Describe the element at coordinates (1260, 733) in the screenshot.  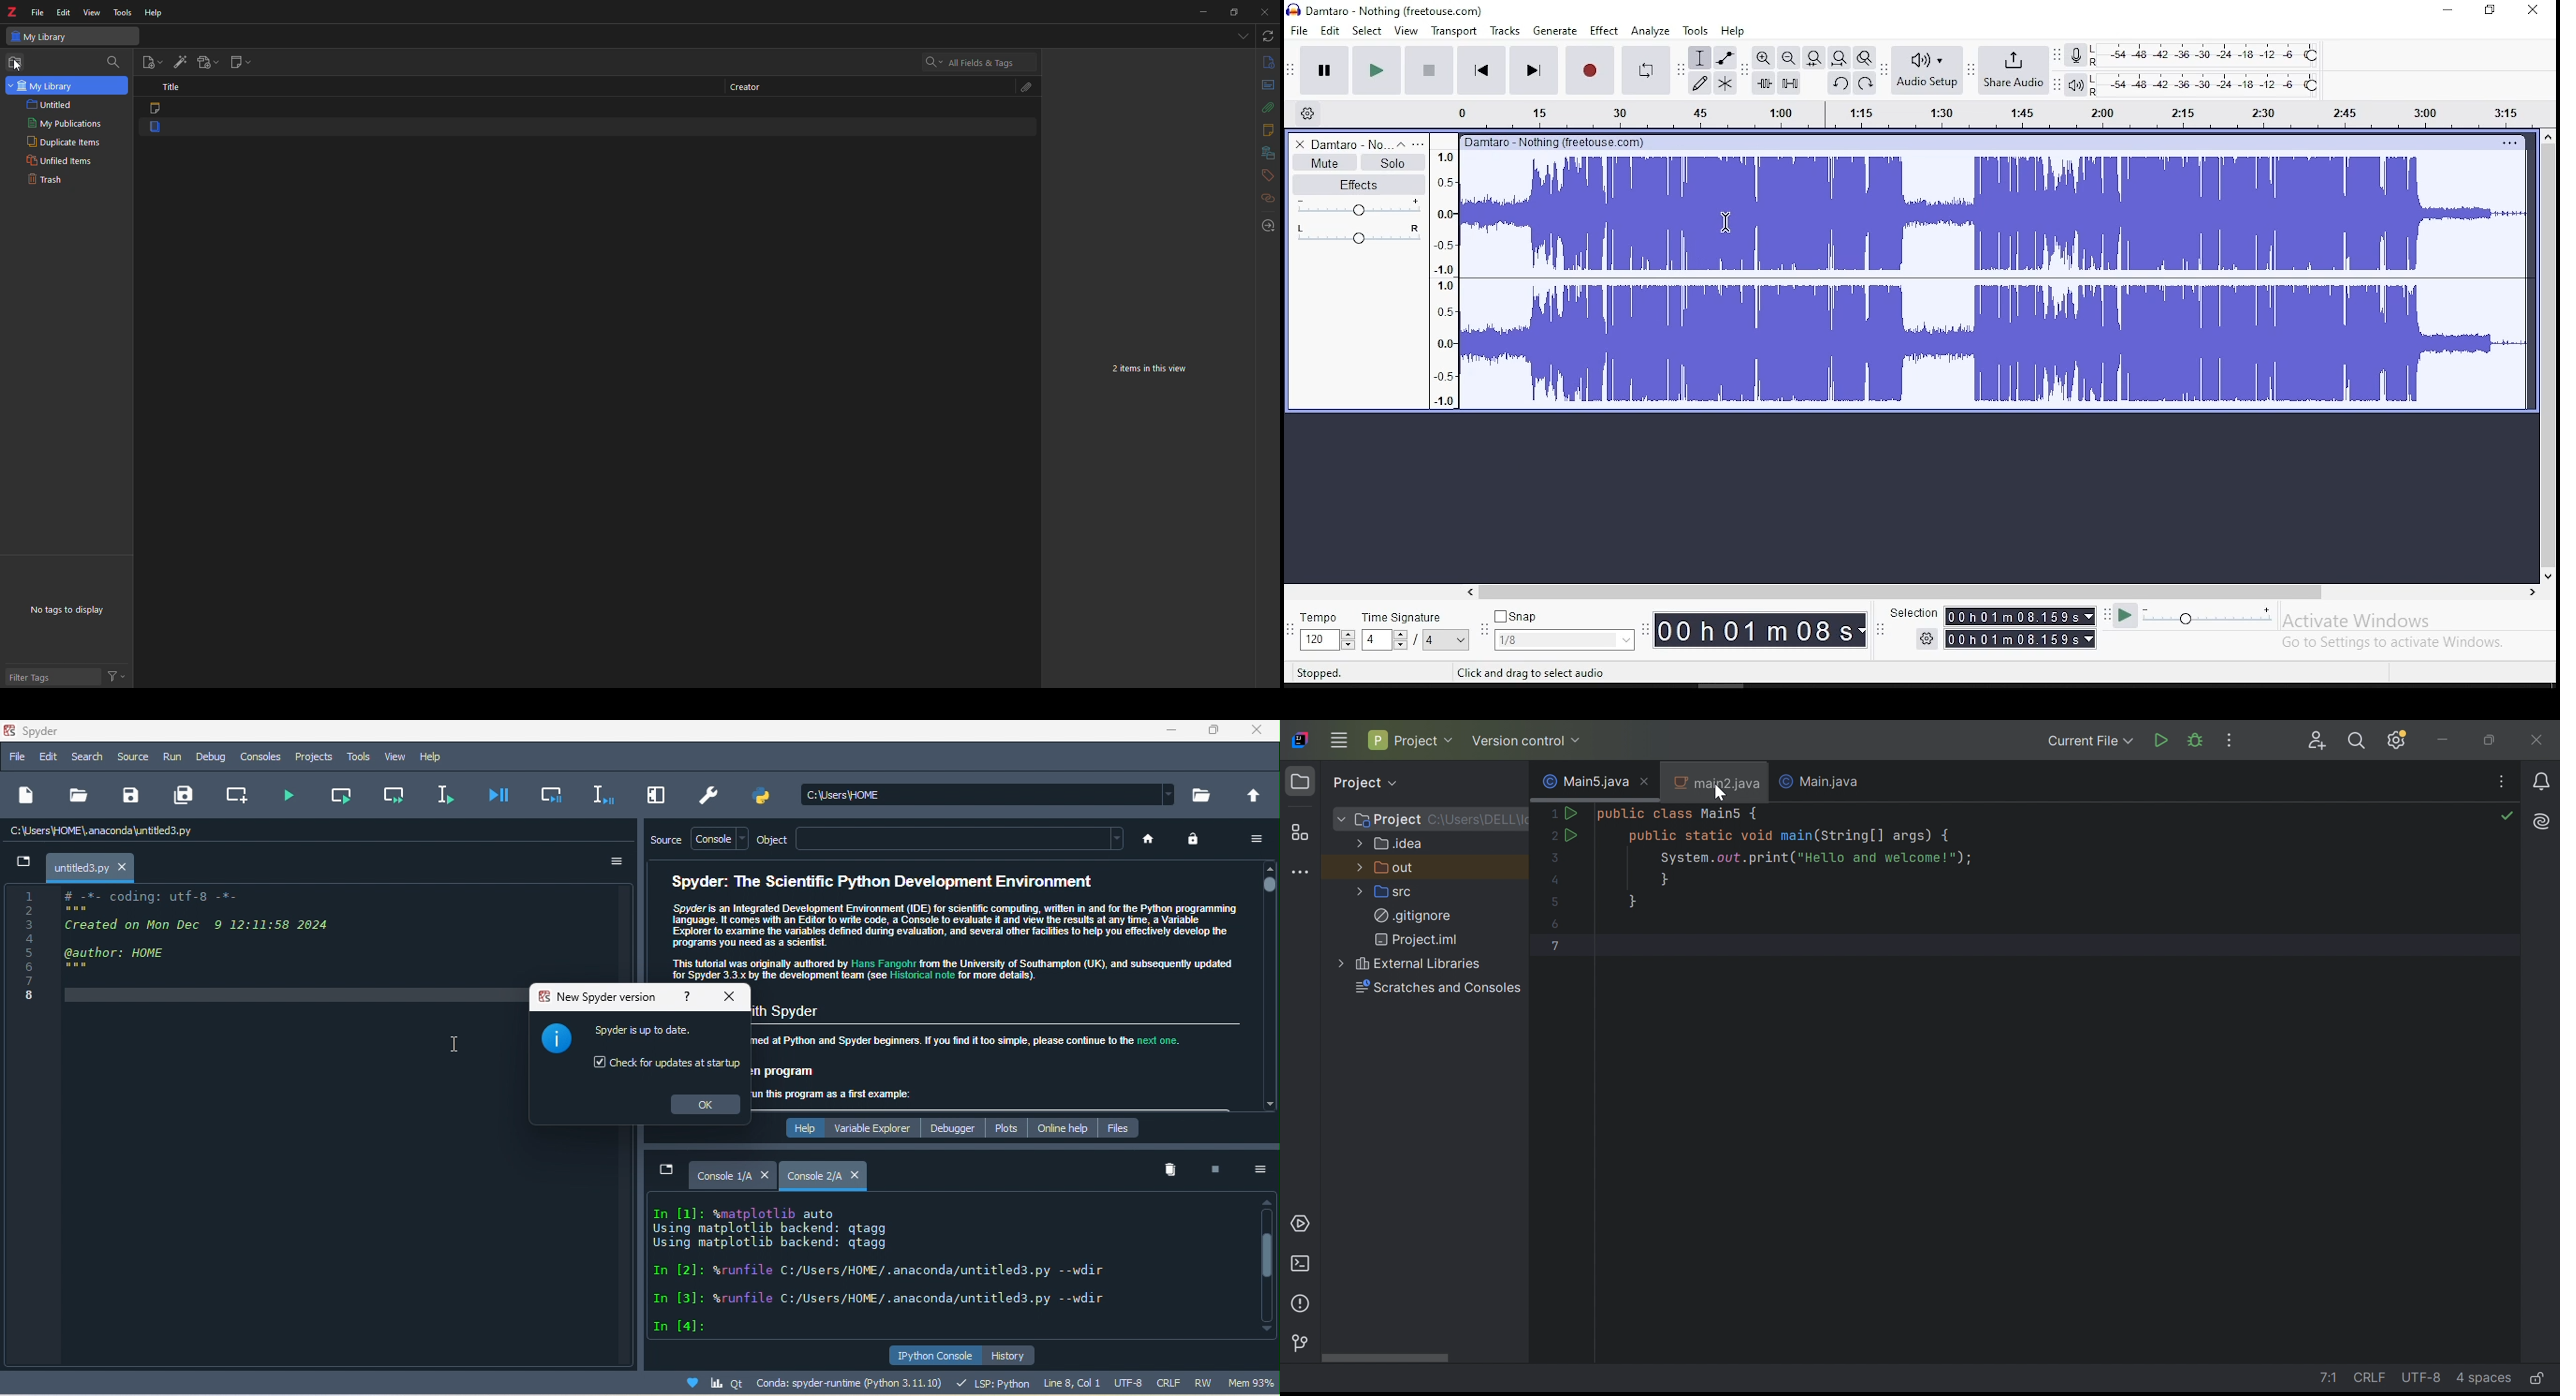
I see `close` at that location.